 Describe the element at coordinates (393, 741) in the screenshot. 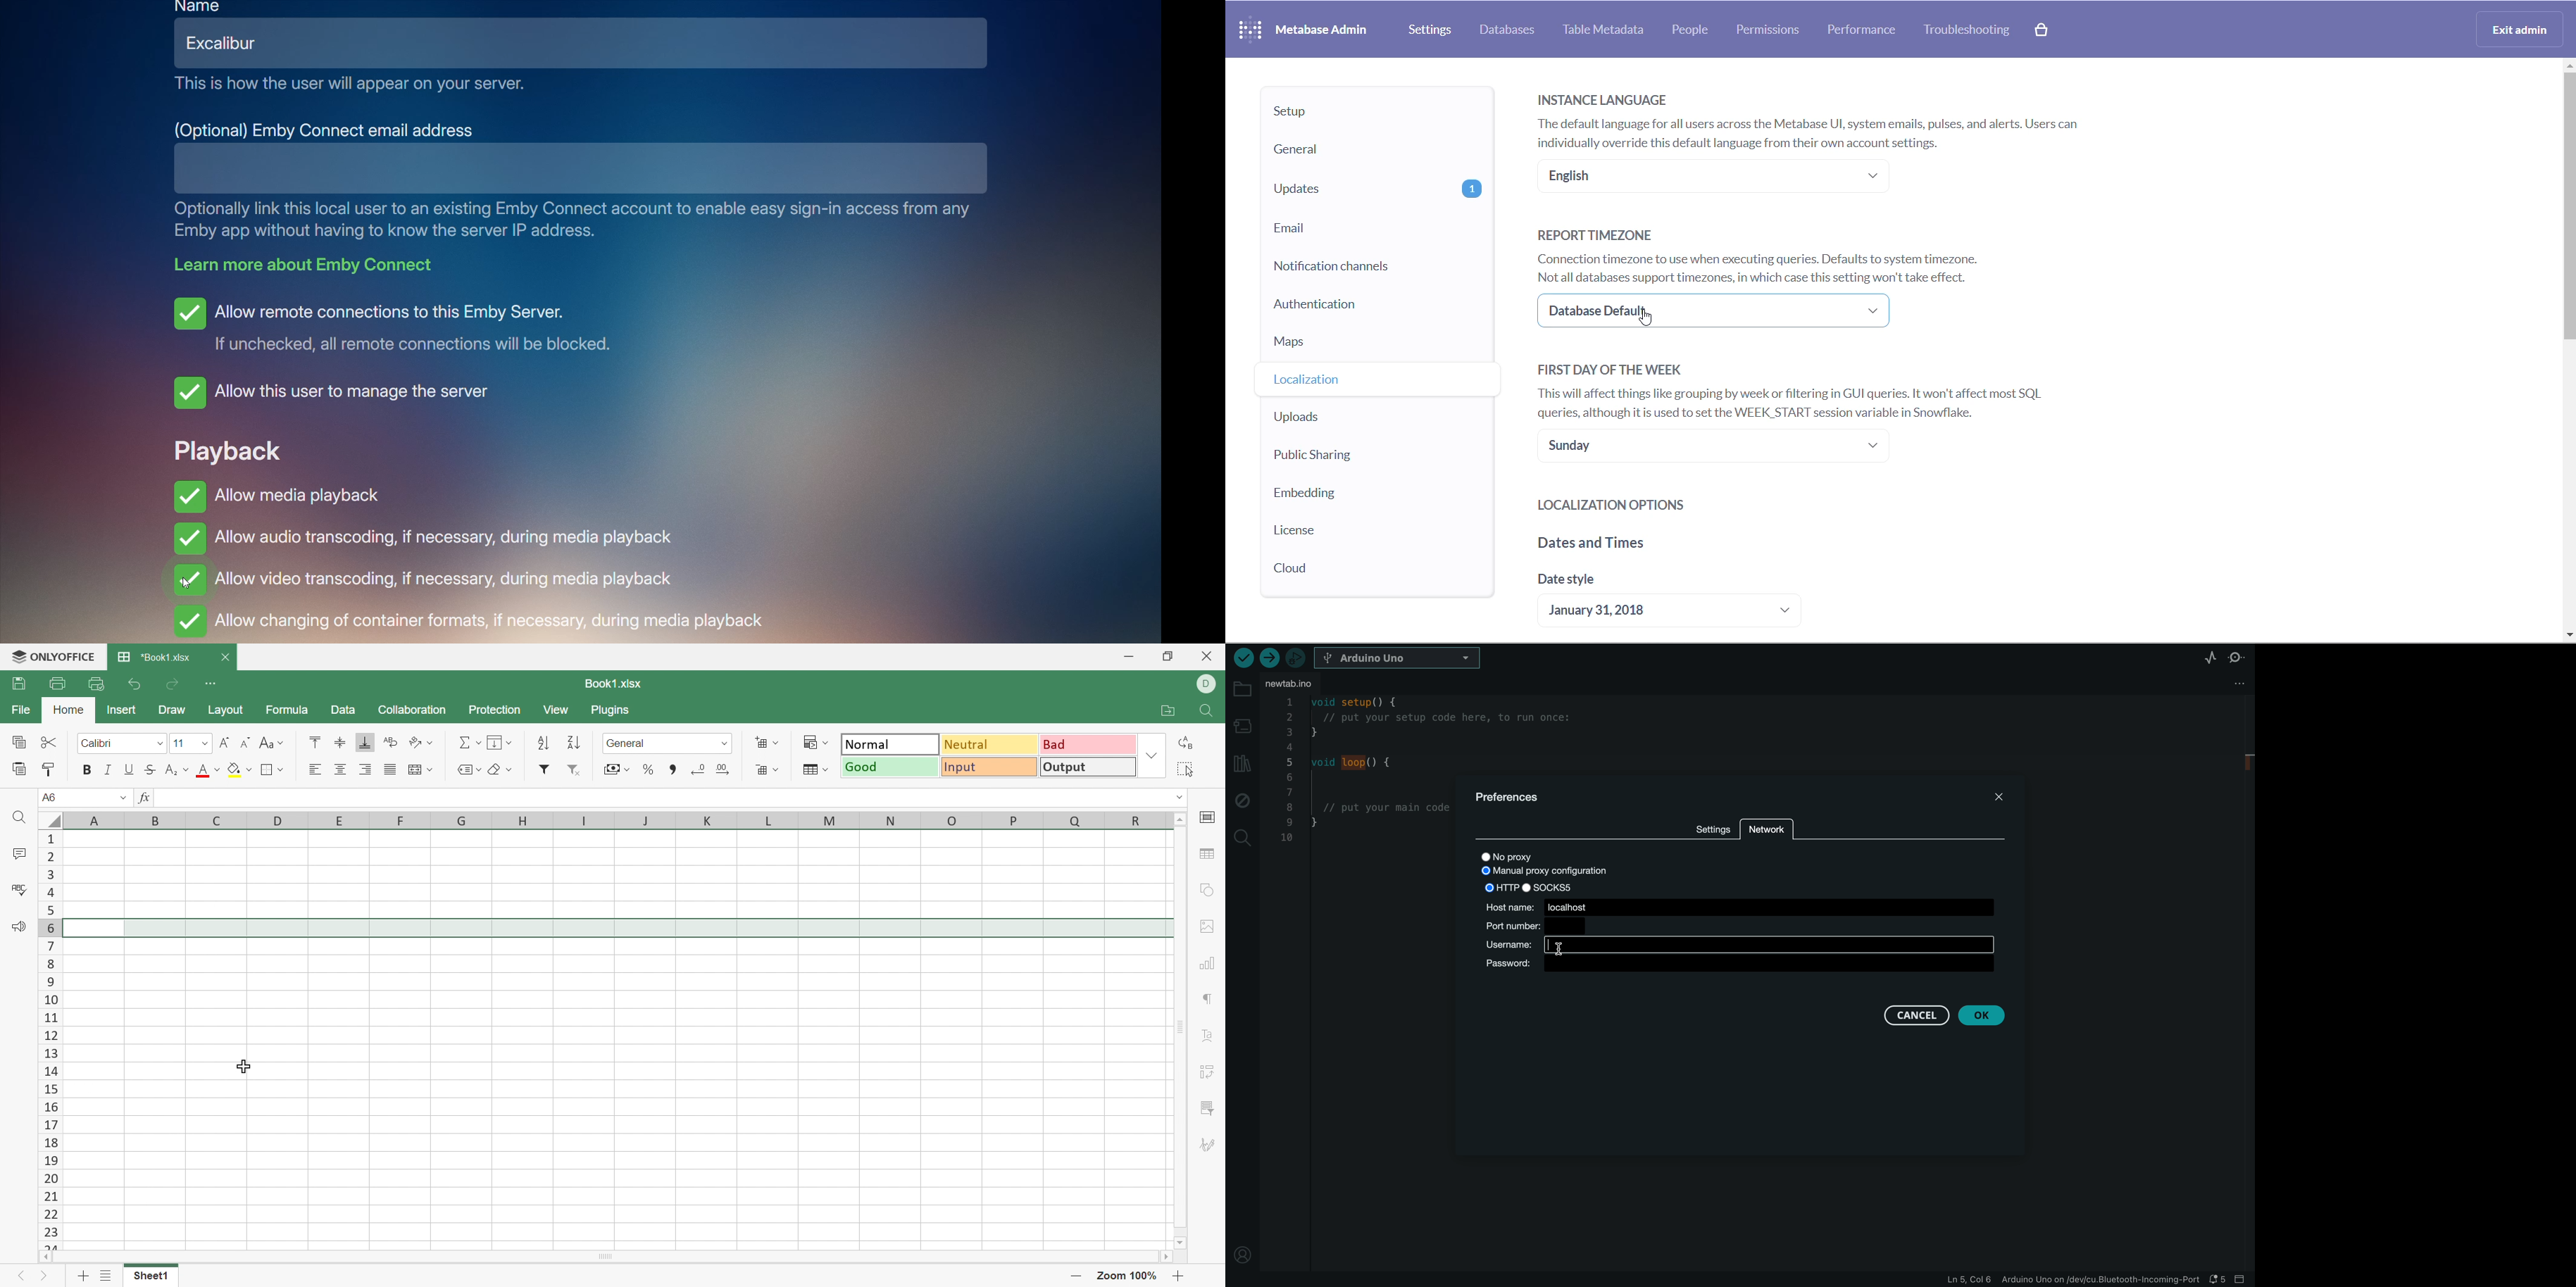

I see `Wrap Text` at that location.